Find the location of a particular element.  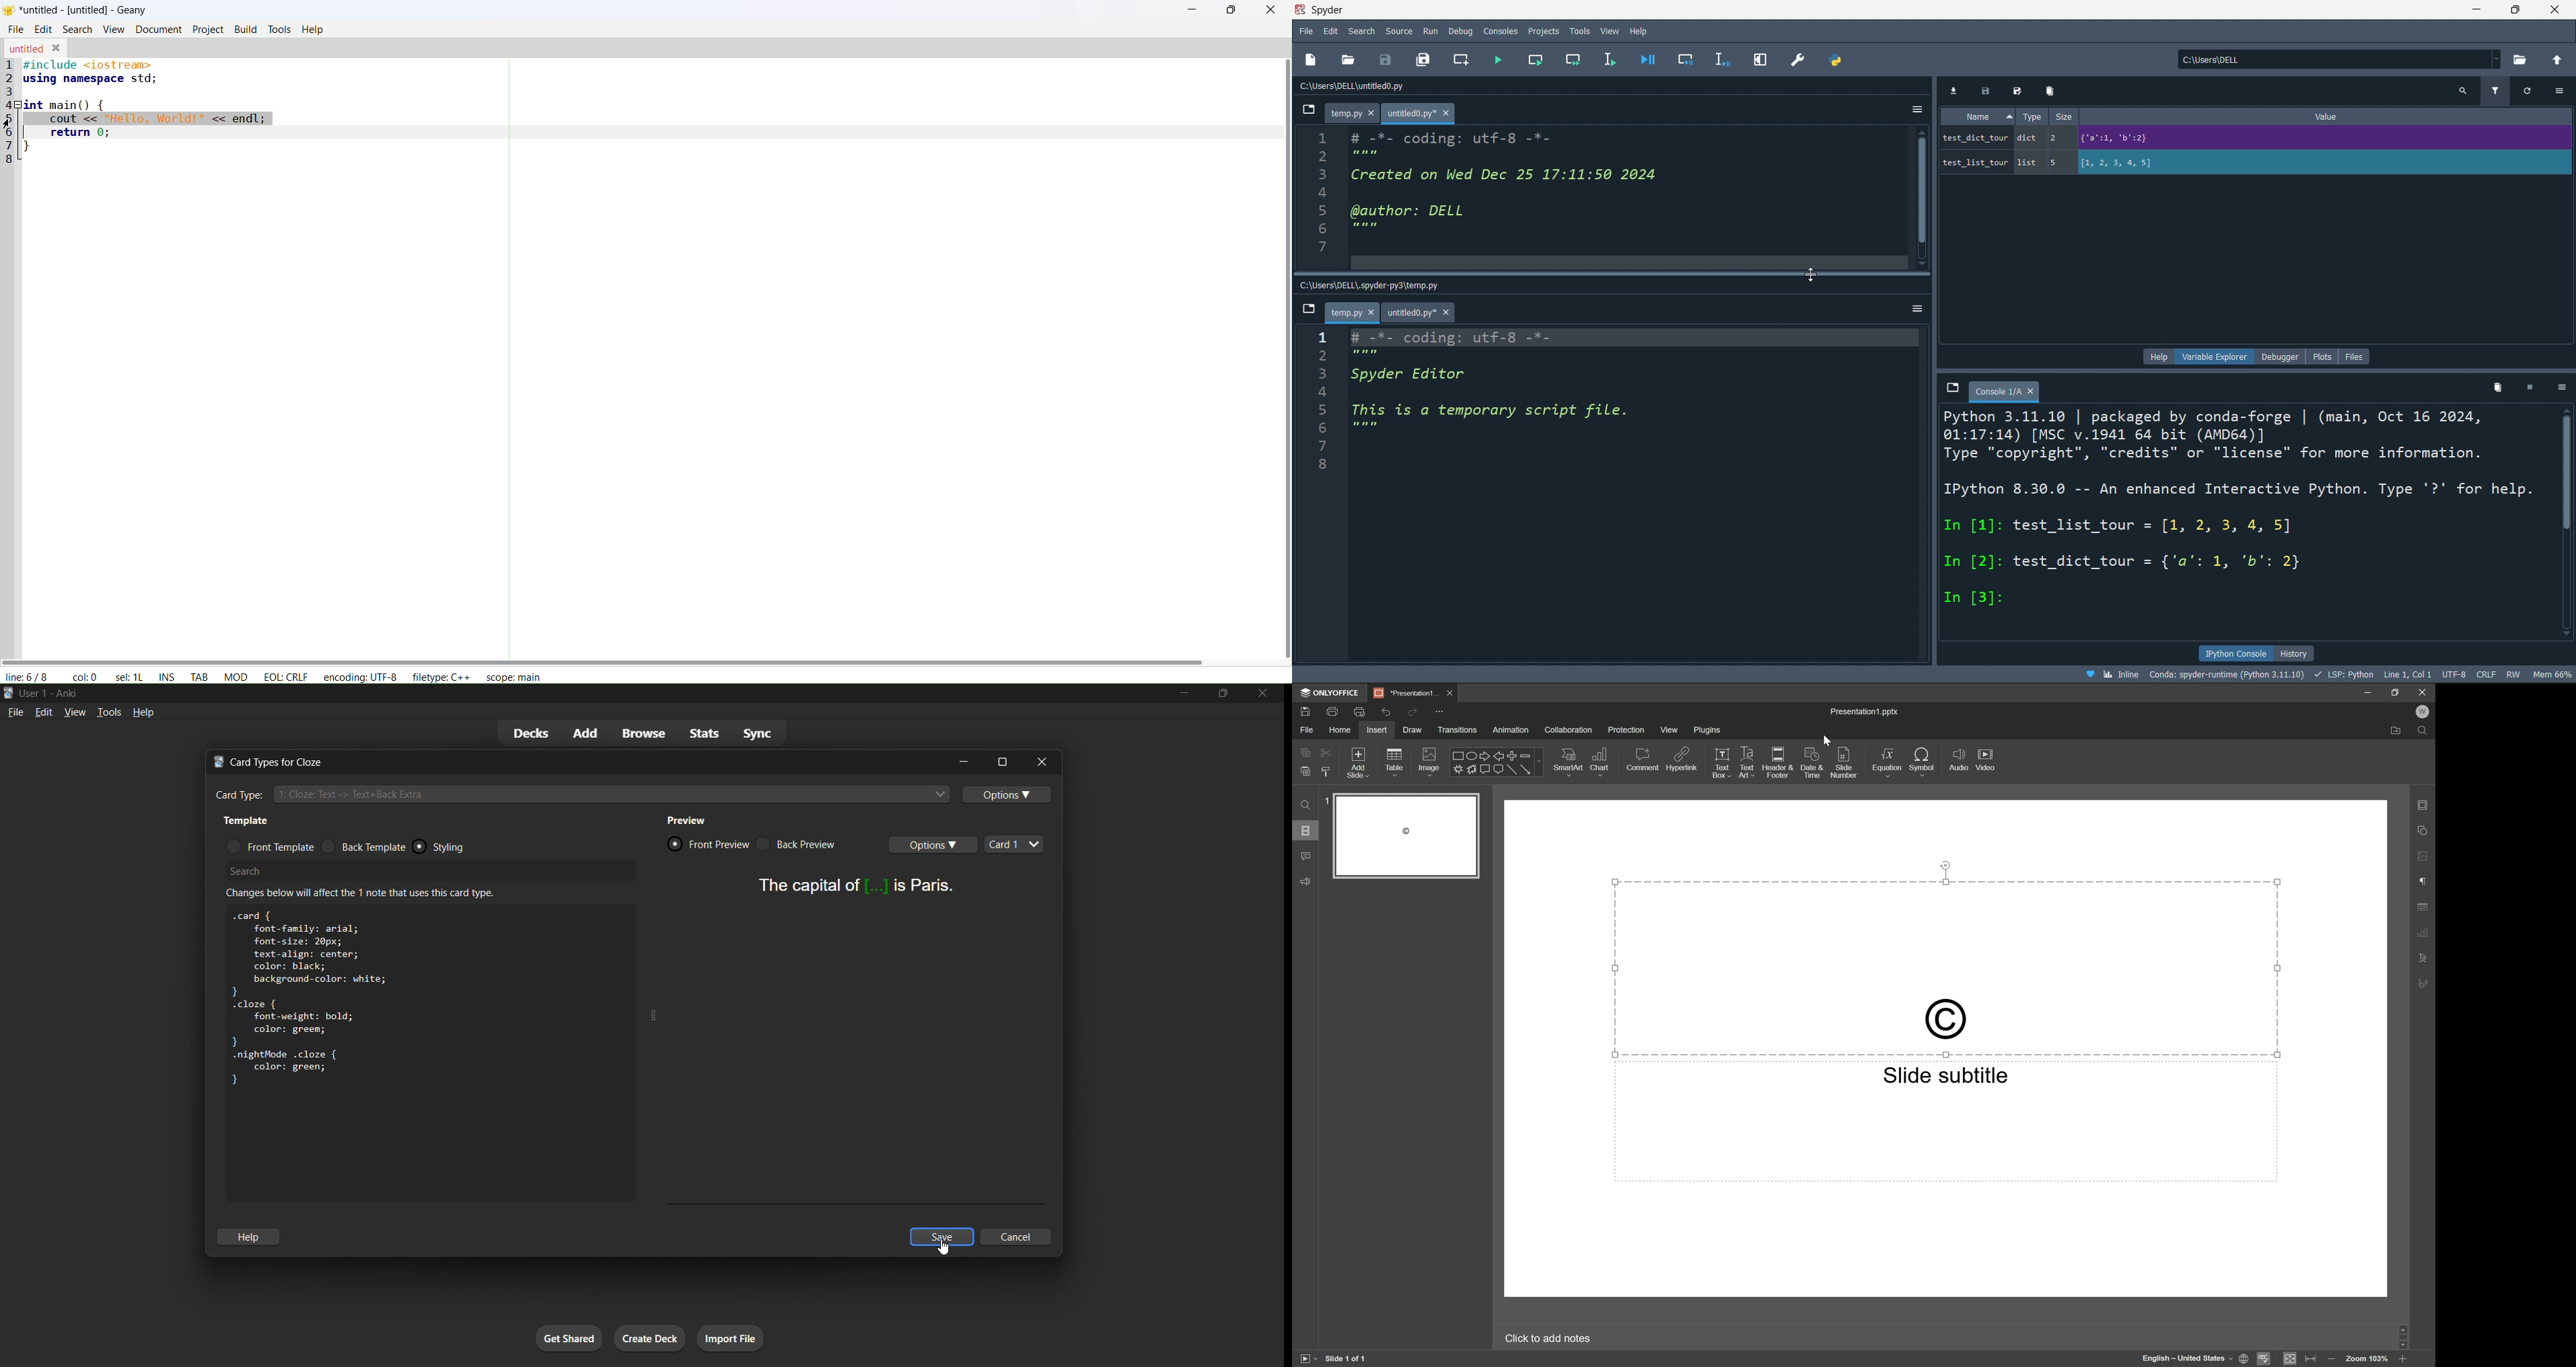

Home is located at coordinates (1340, 729).